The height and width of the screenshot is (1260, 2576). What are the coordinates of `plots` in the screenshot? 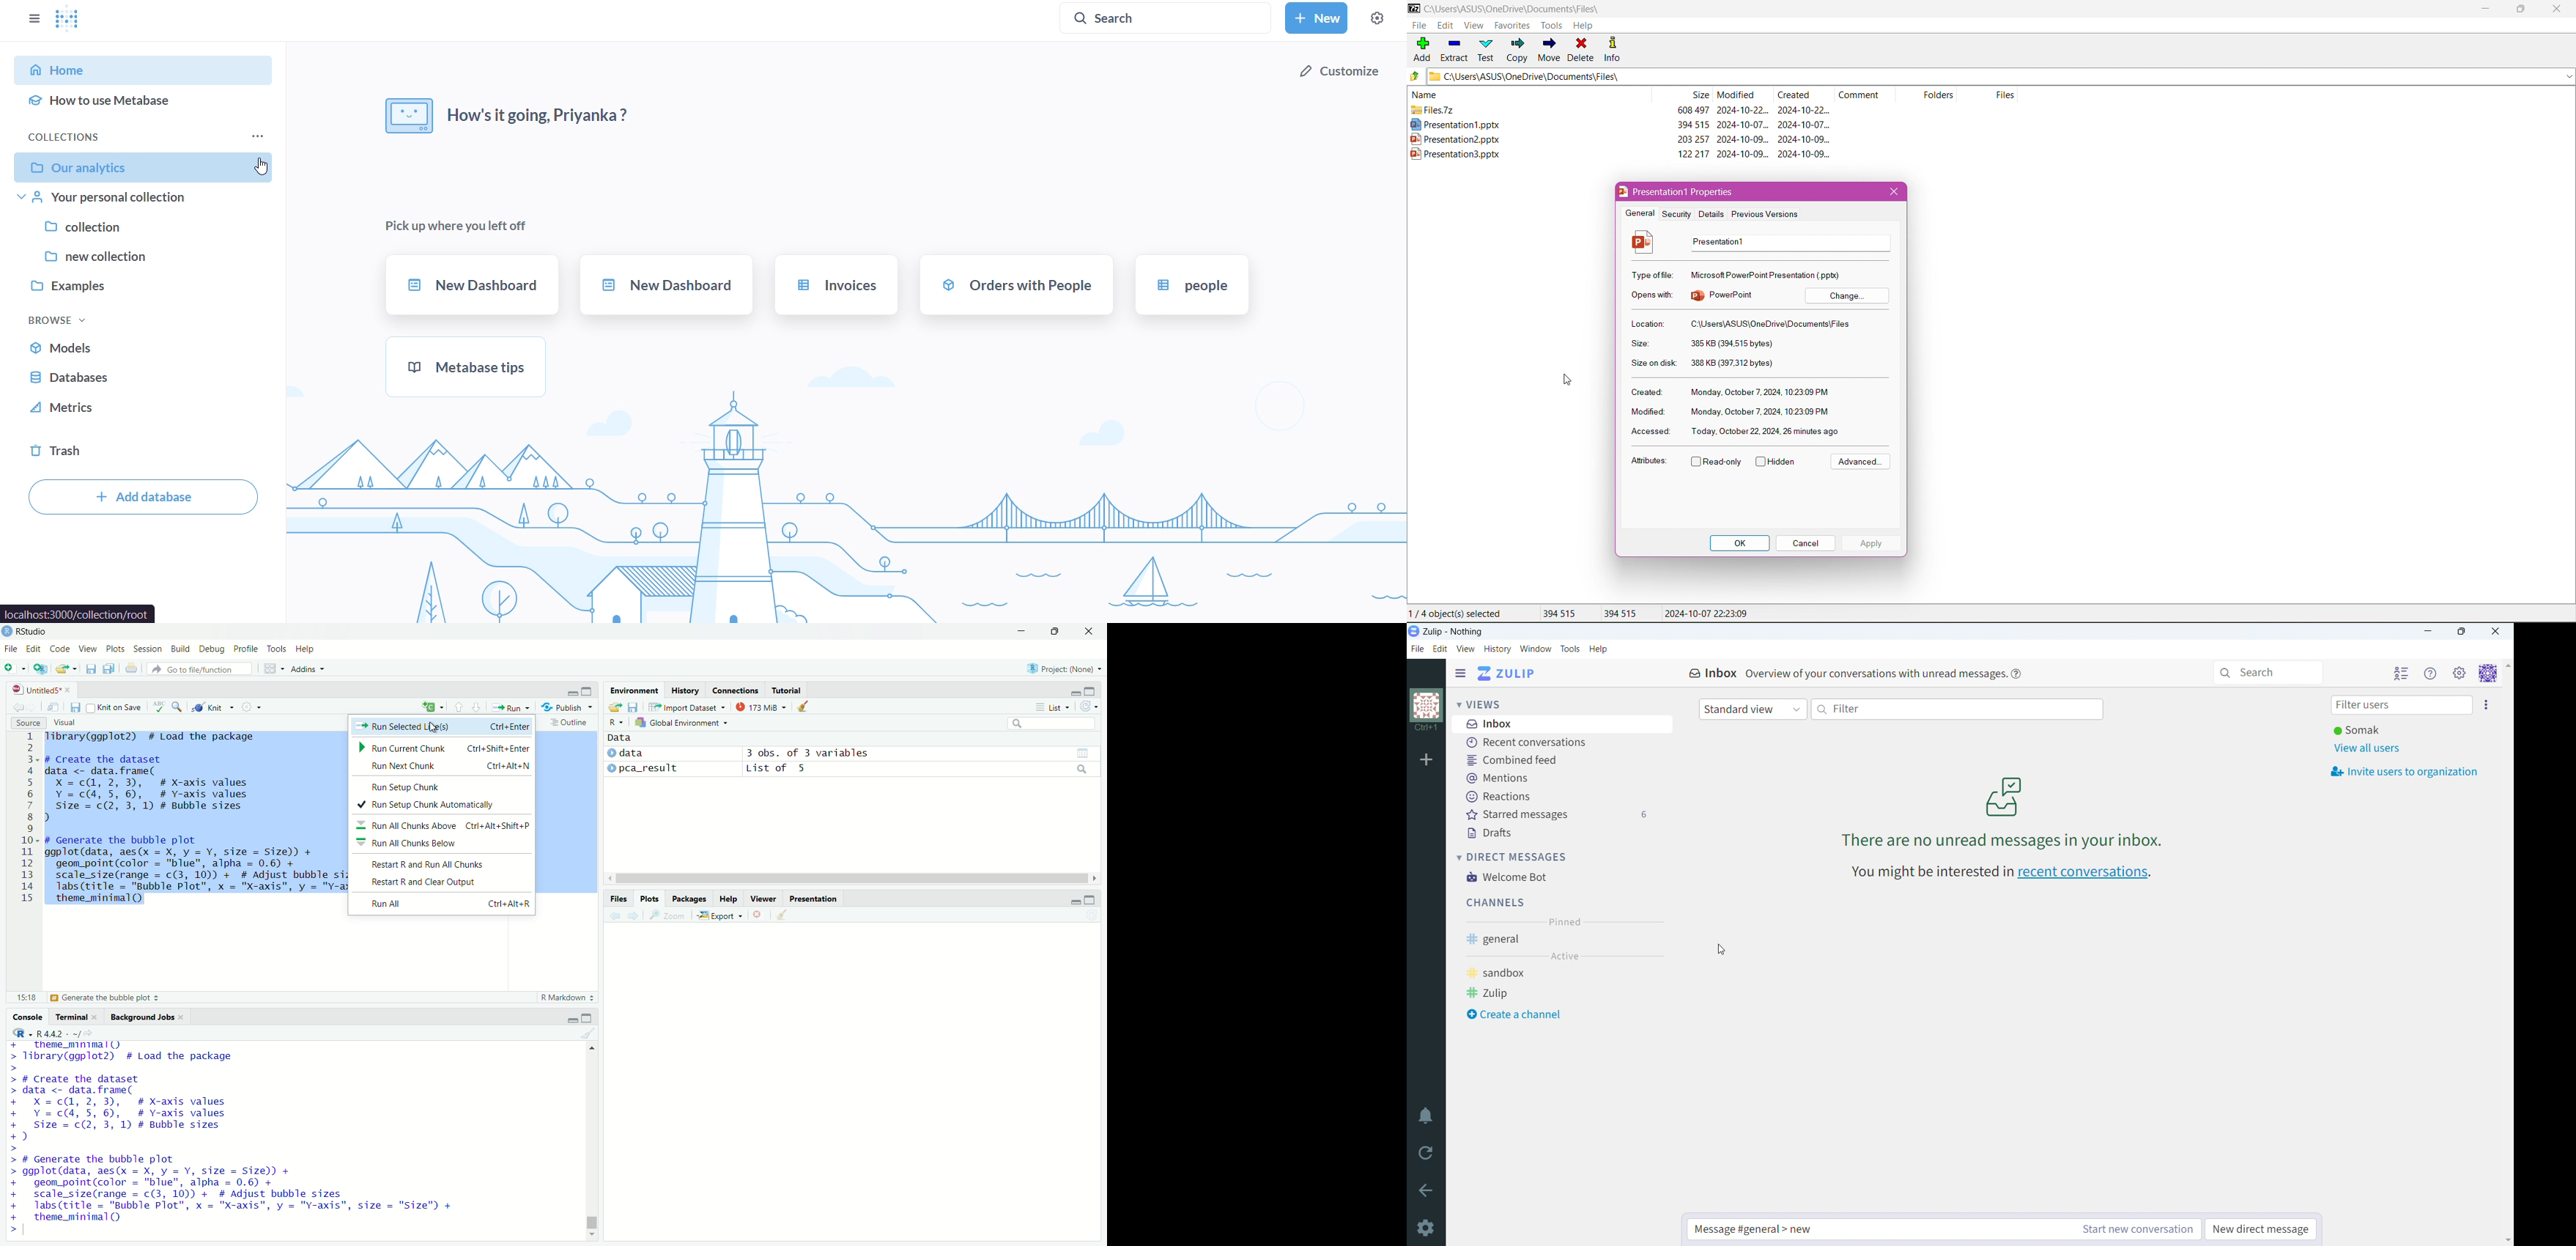 It's located at (116, 650).